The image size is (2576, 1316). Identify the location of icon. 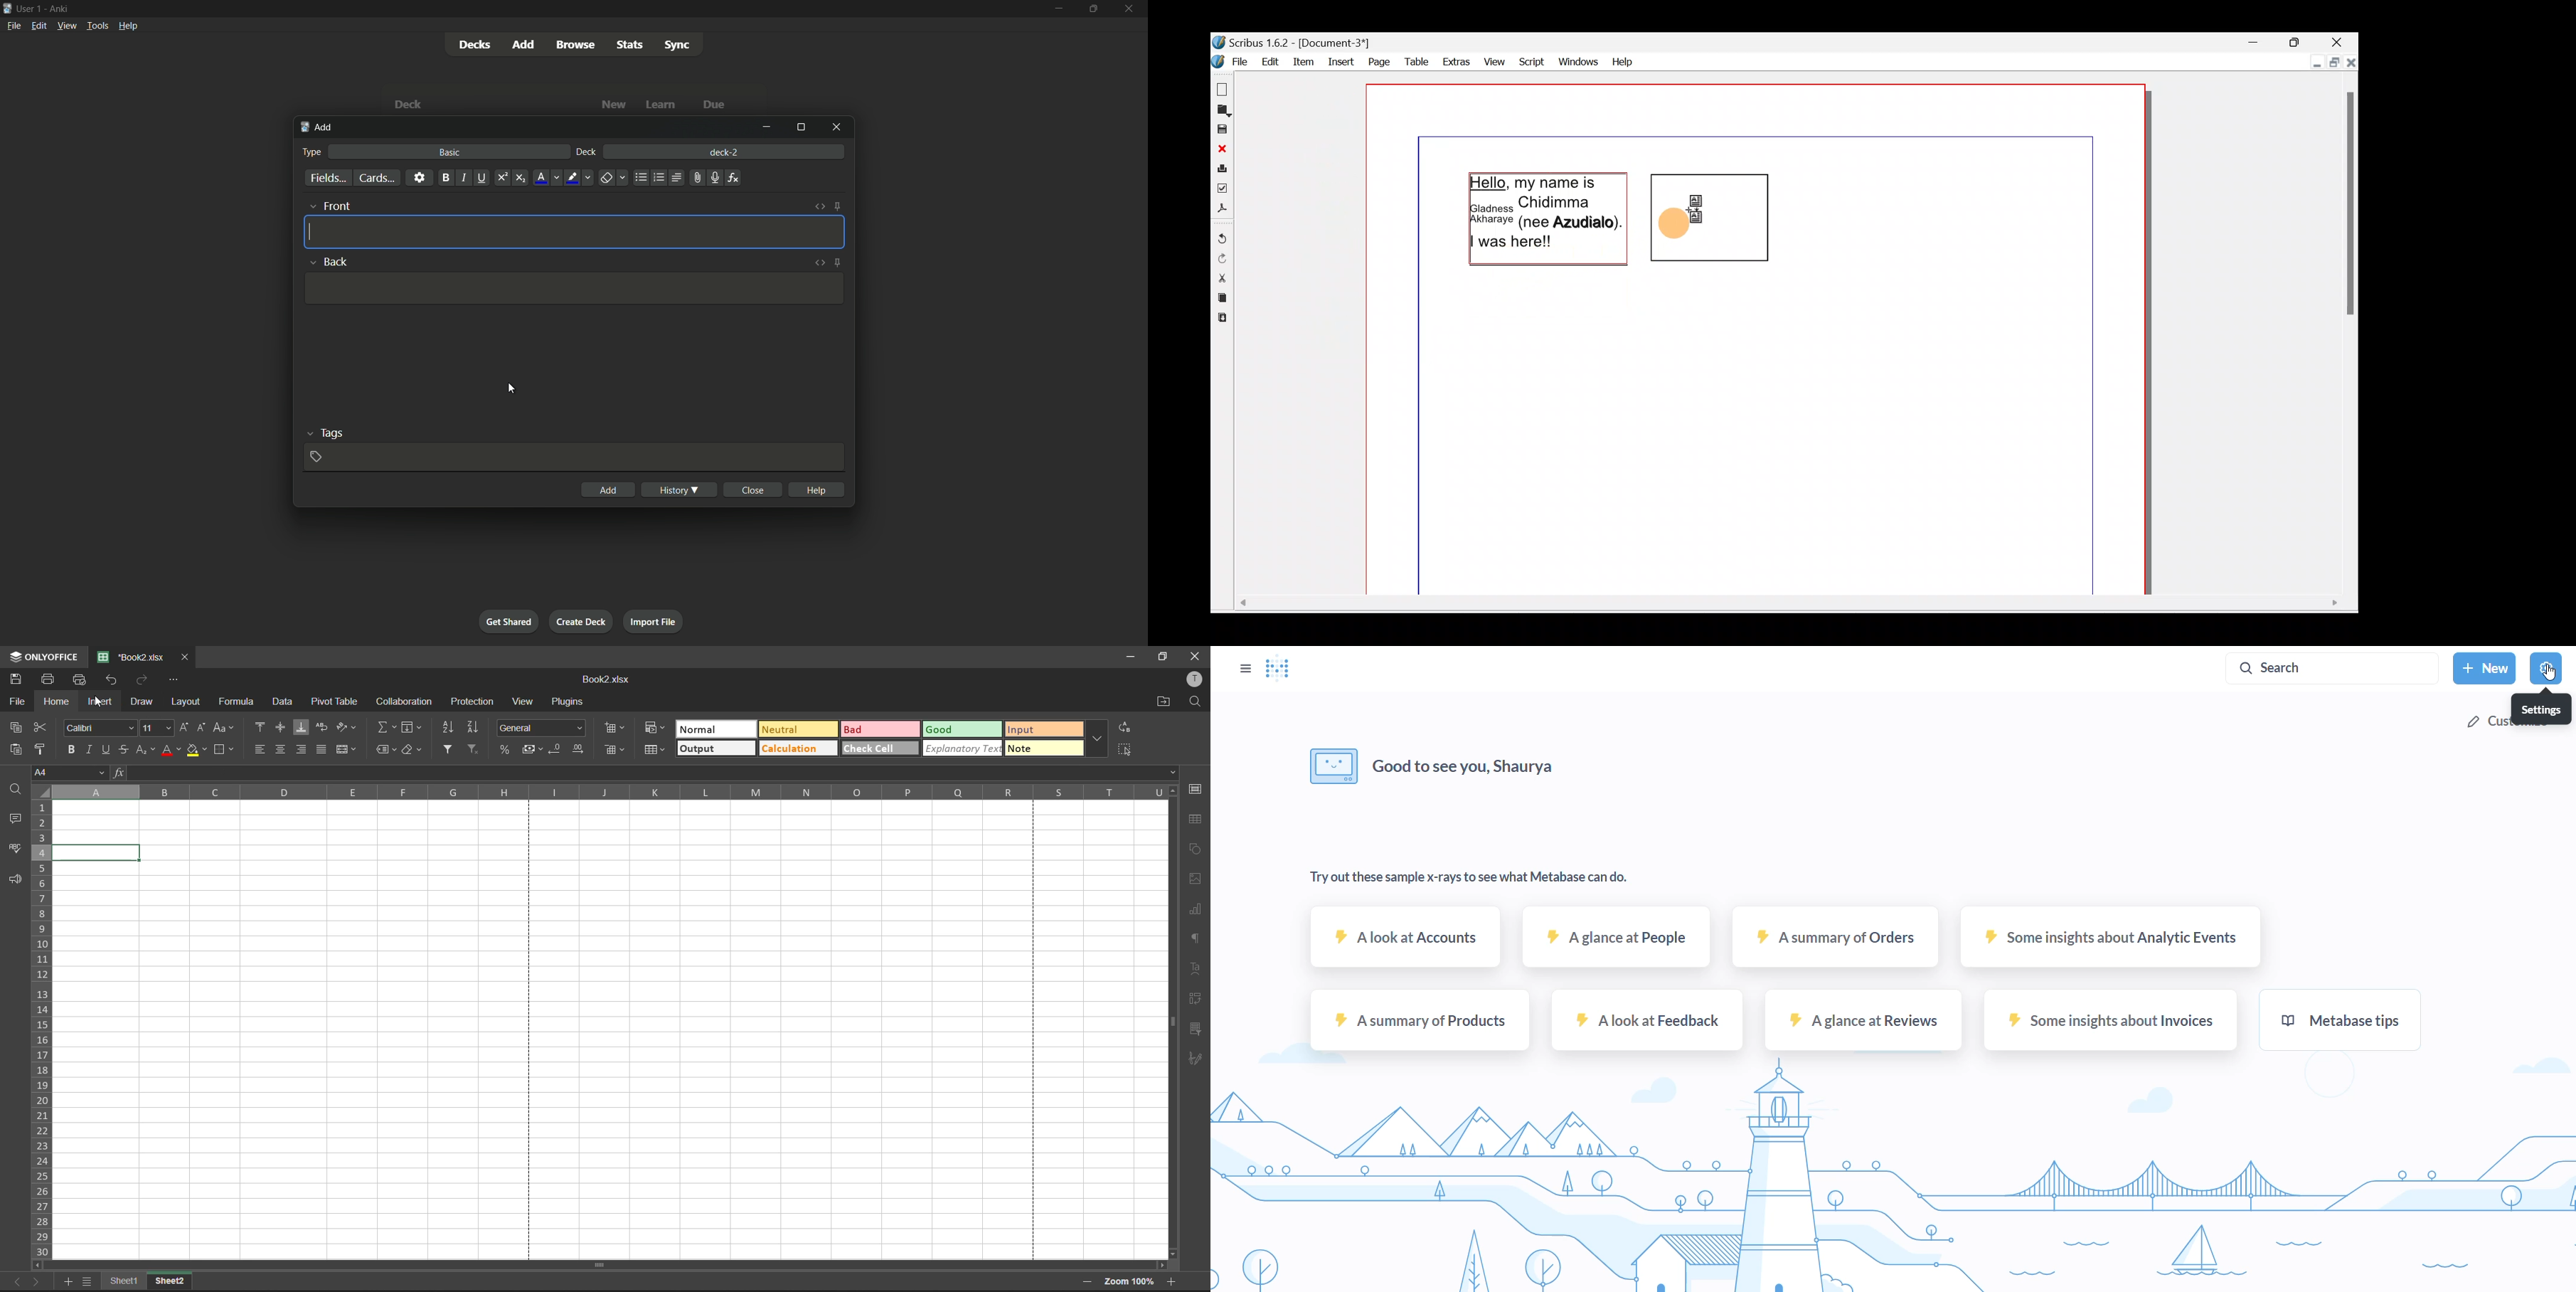
(14, 657).